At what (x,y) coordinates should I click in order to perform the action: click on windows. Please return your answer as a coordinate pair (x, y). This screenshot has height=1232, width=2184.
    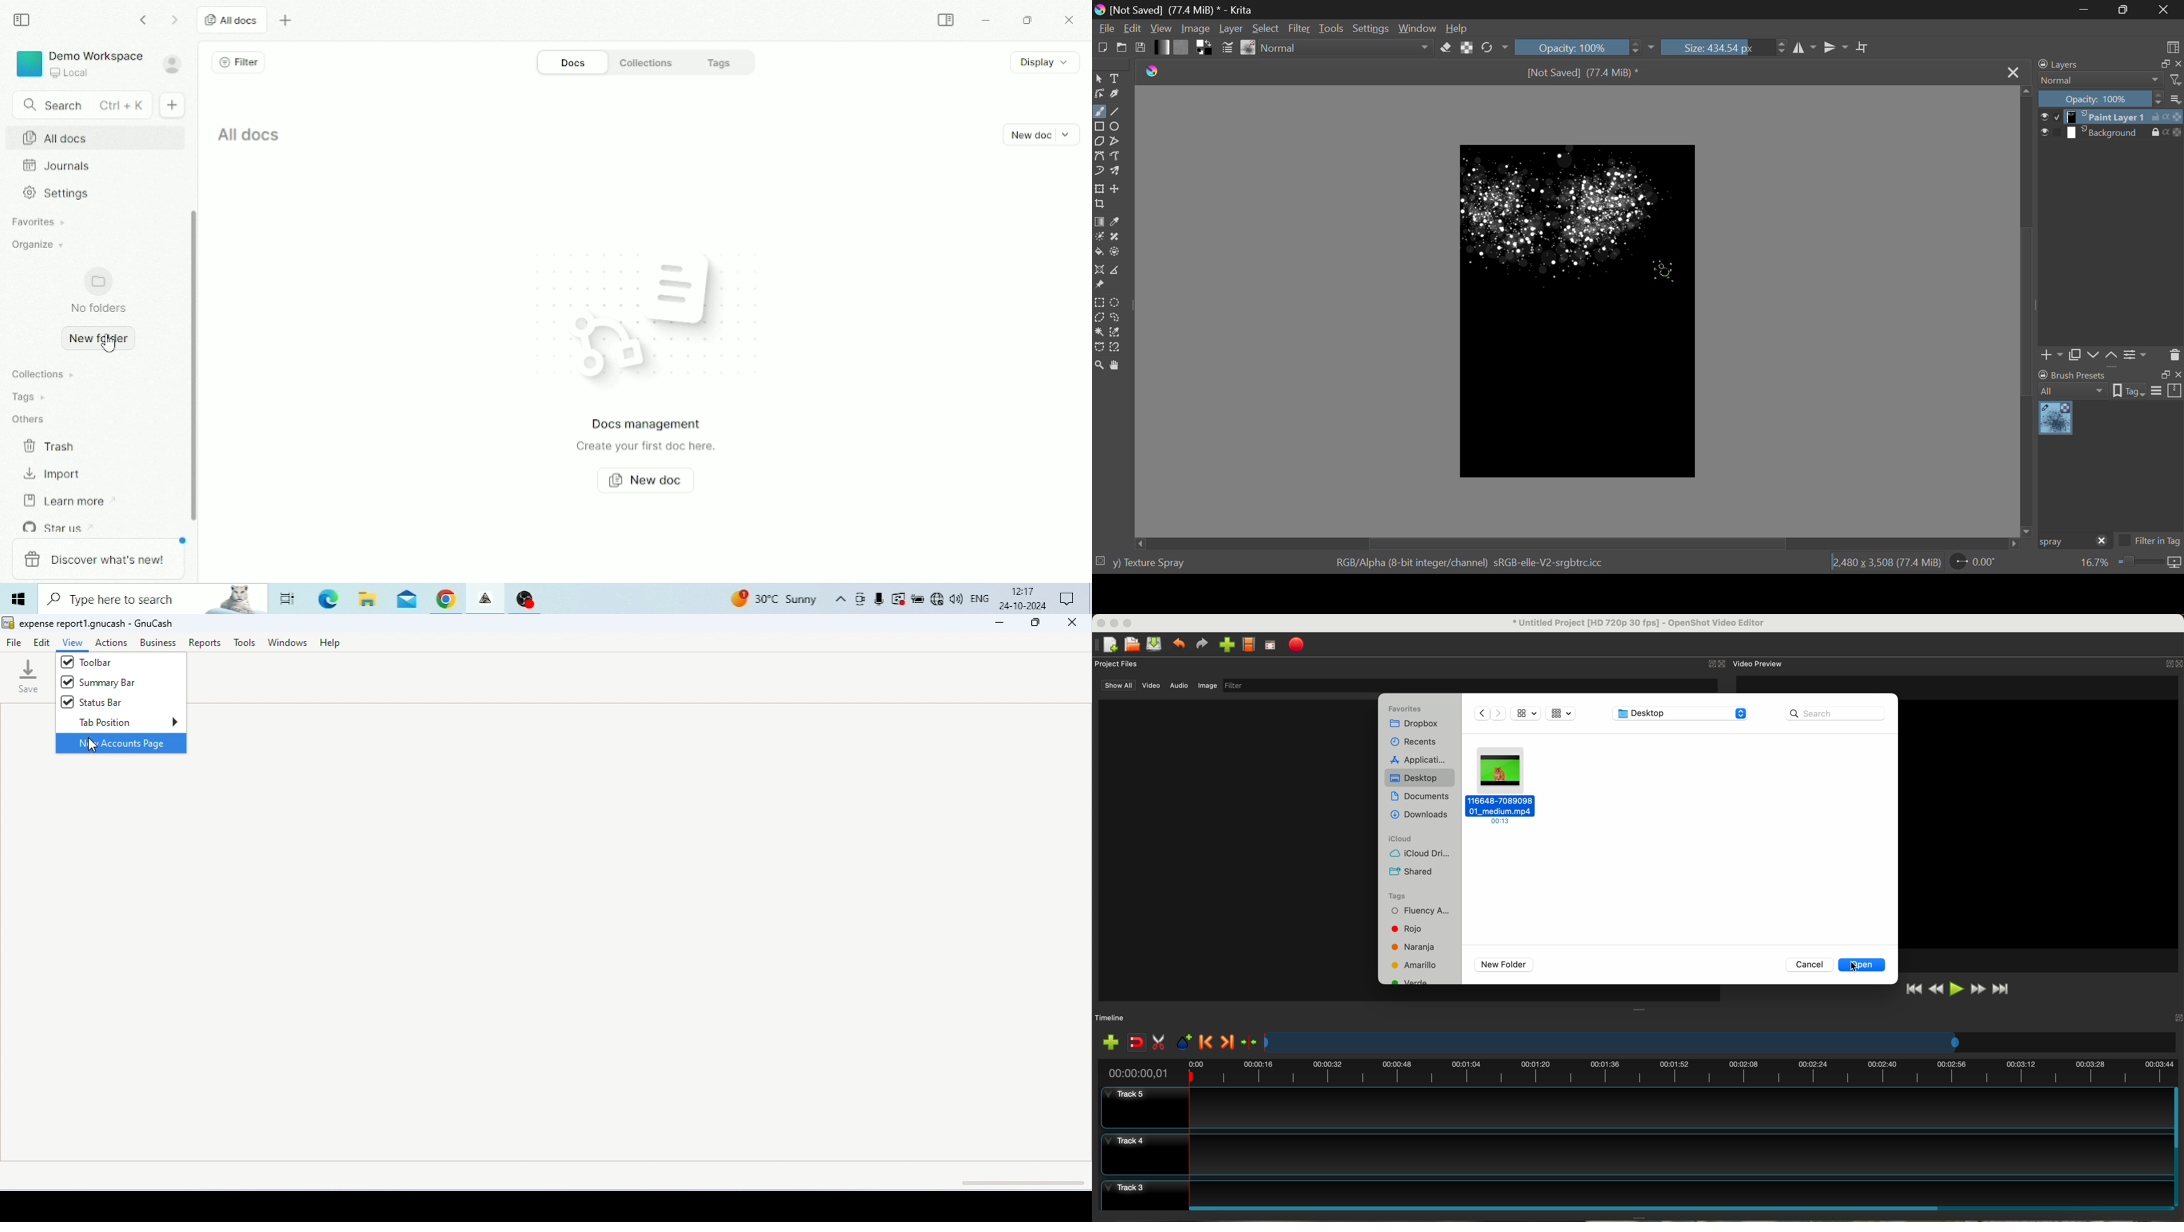
    Looking at the image, I should click on (287, 642).